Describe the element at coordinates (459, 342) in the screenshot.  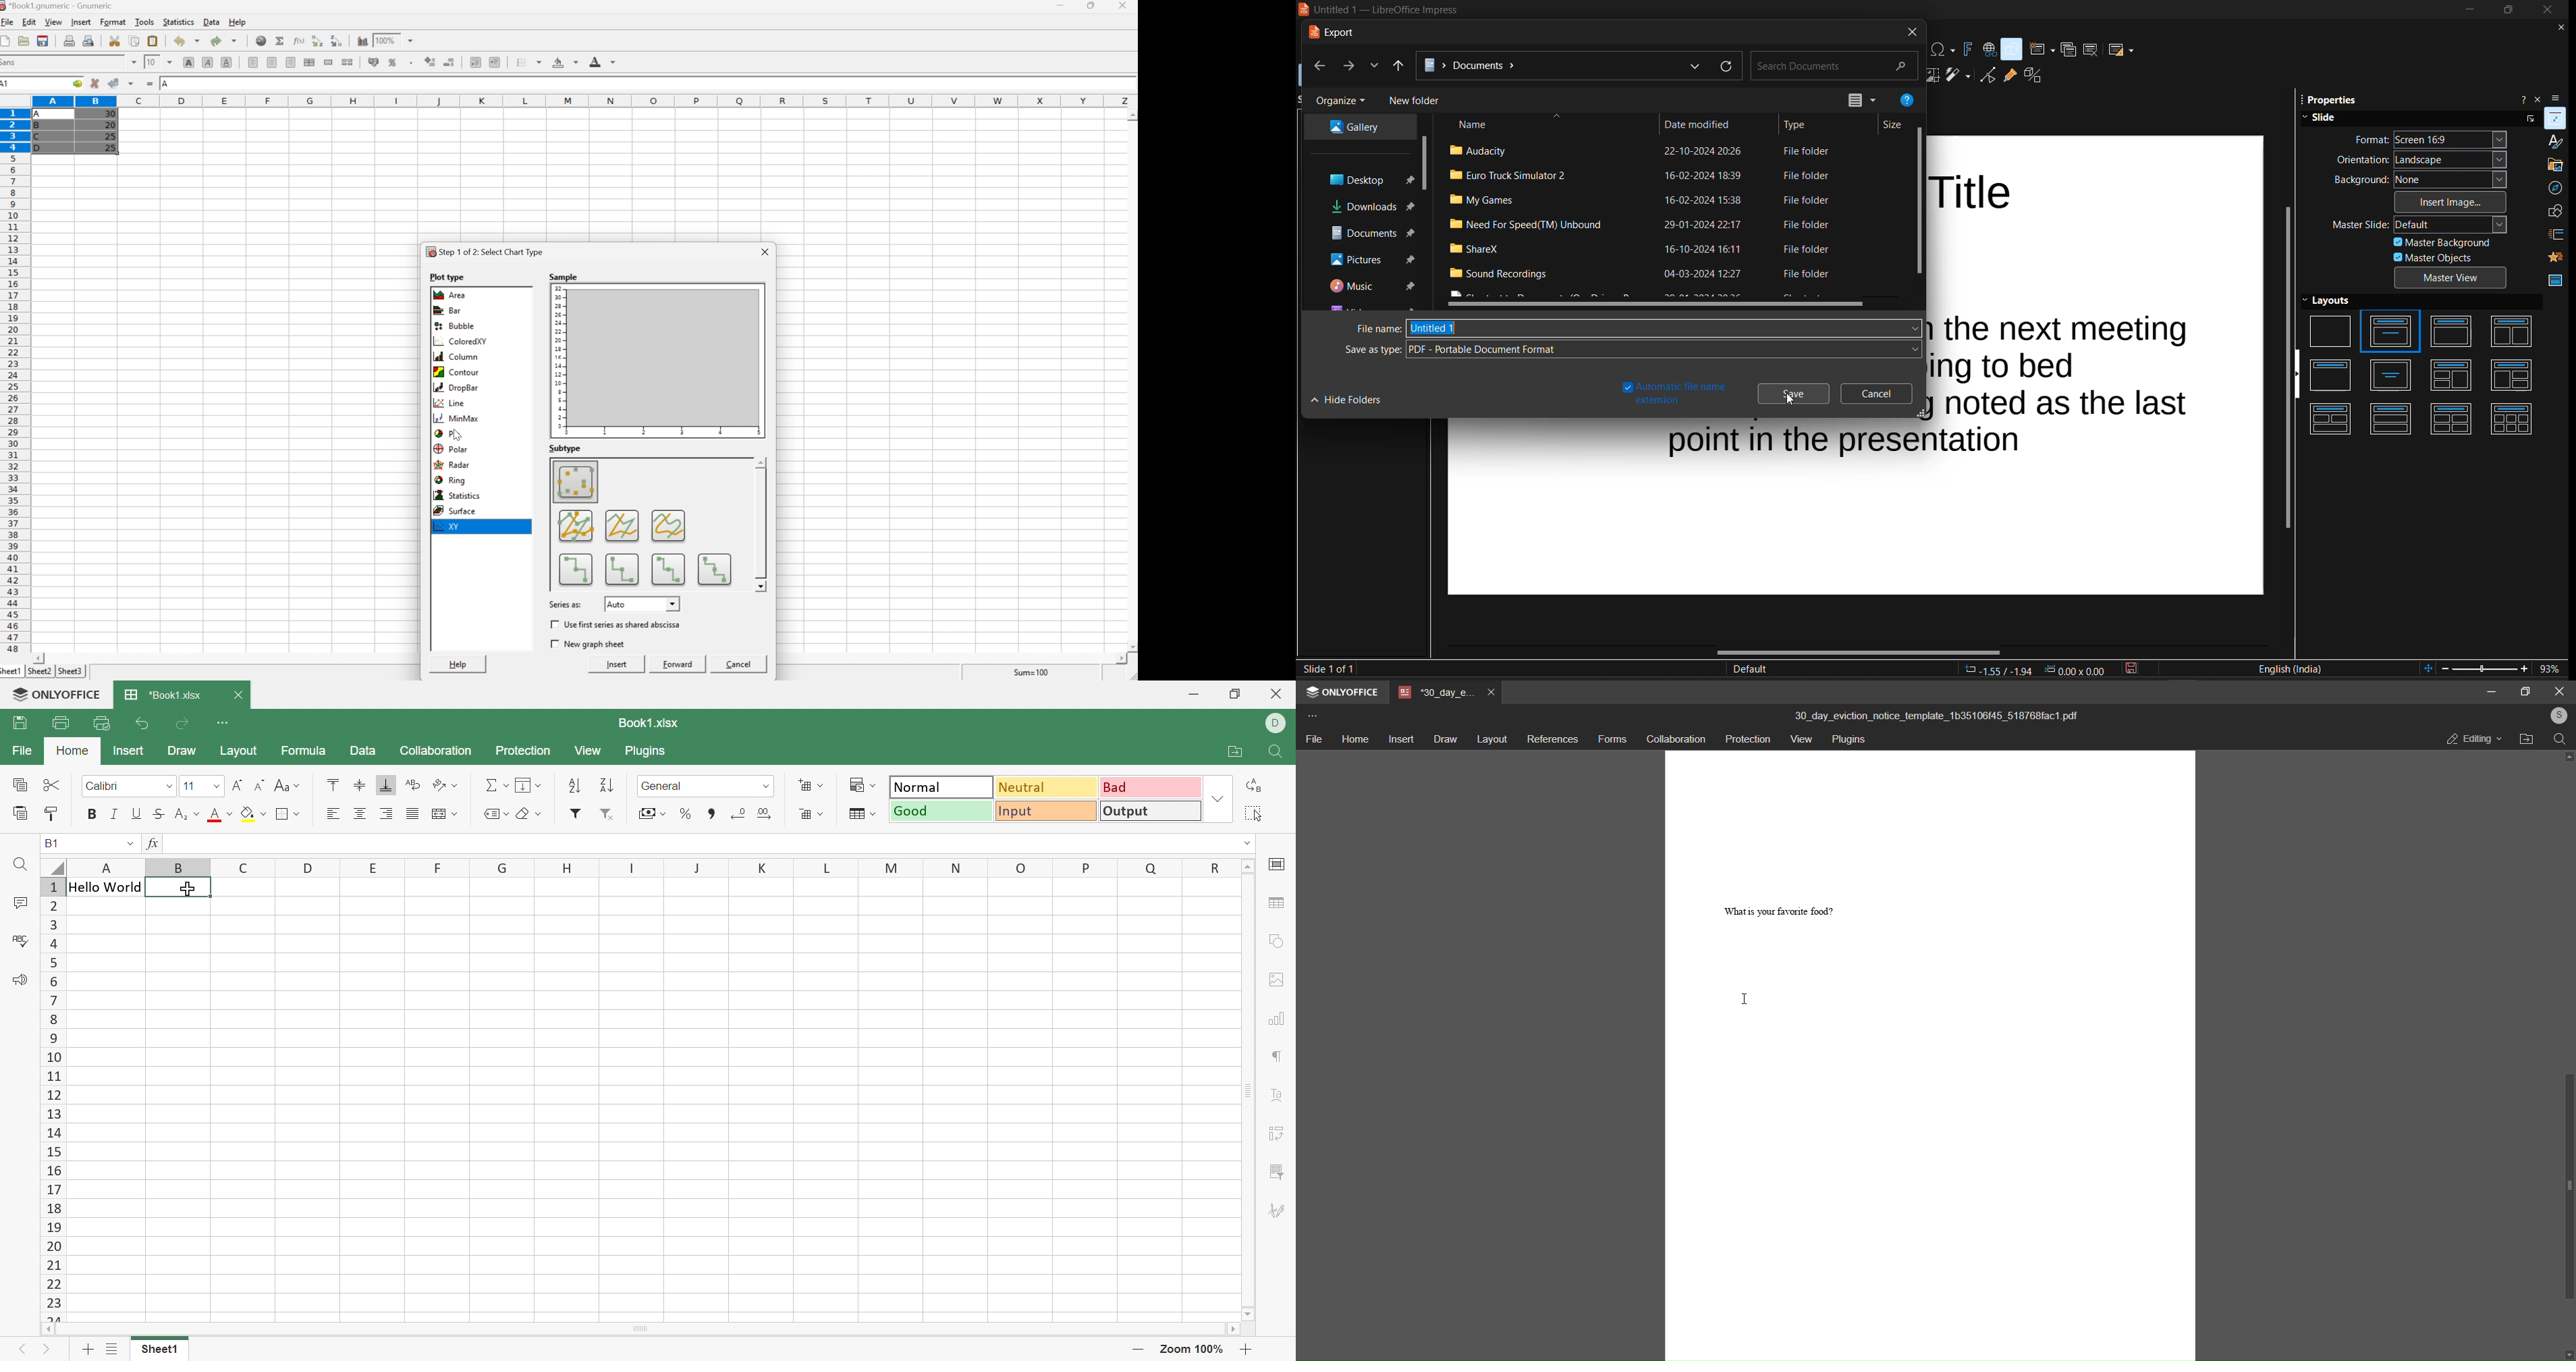
I see `ColoredXY` at that location.